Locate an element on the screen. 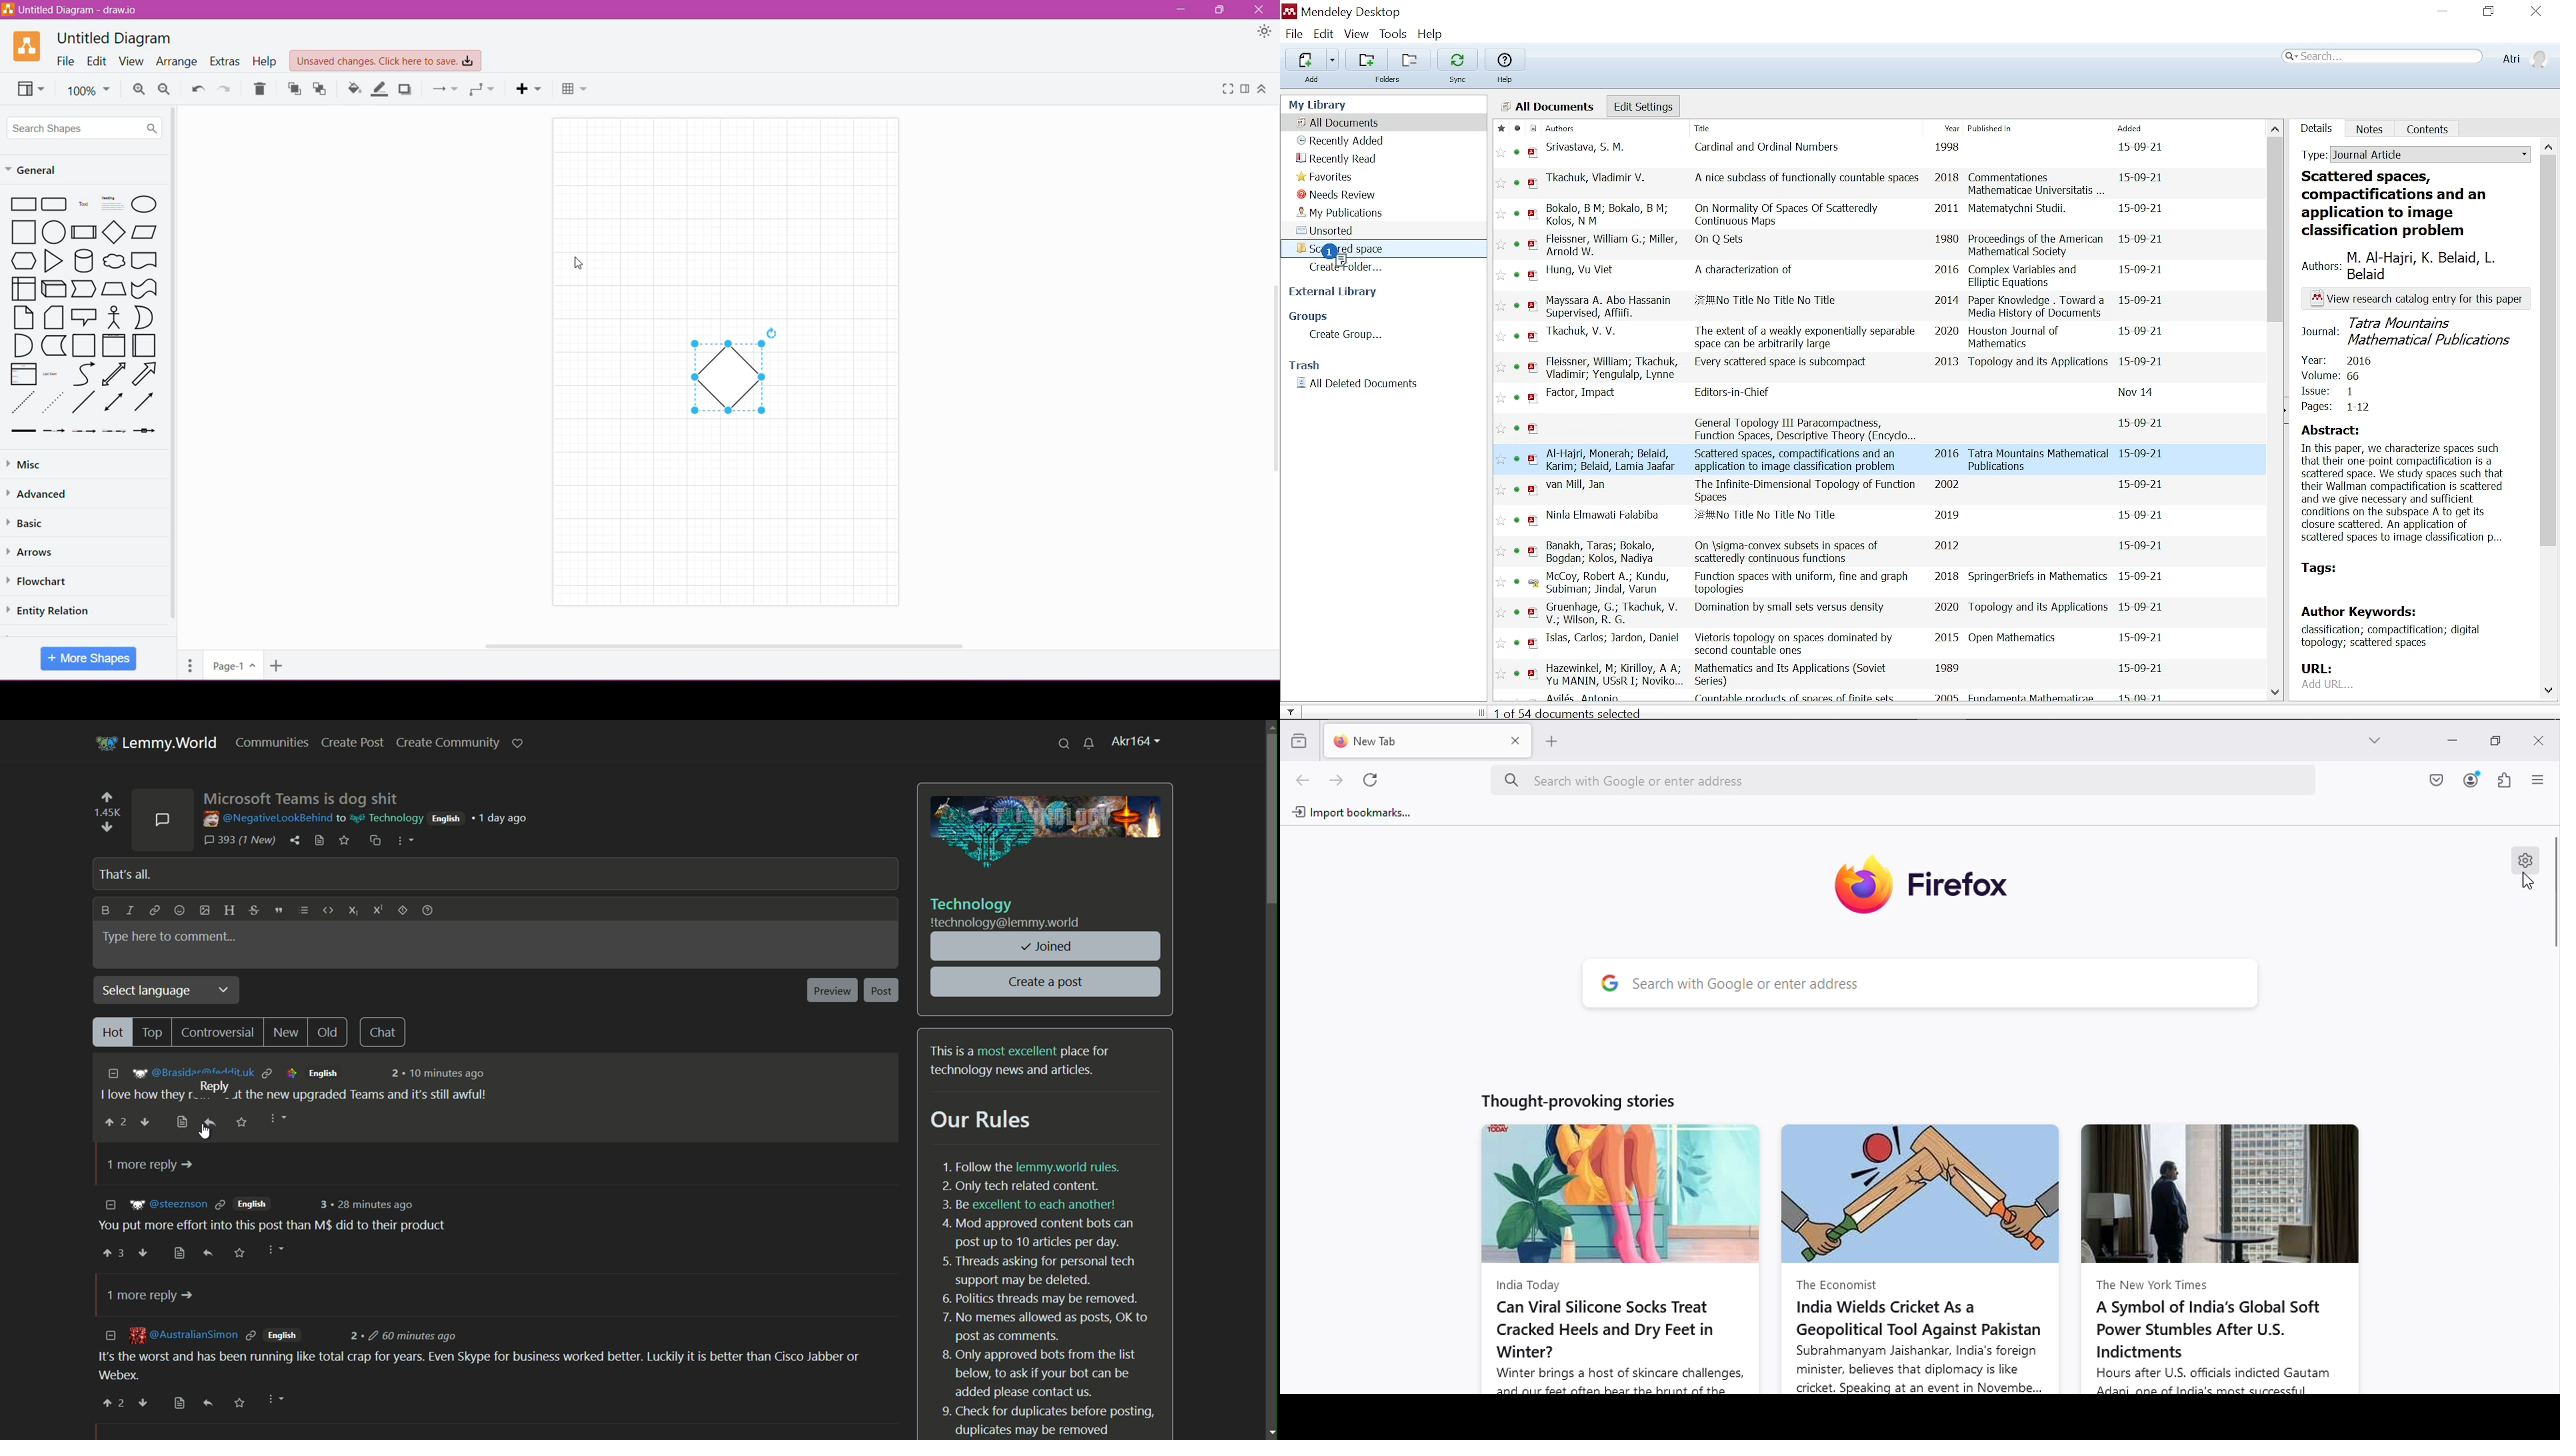  2019 is located at coordinates (1946, 514).